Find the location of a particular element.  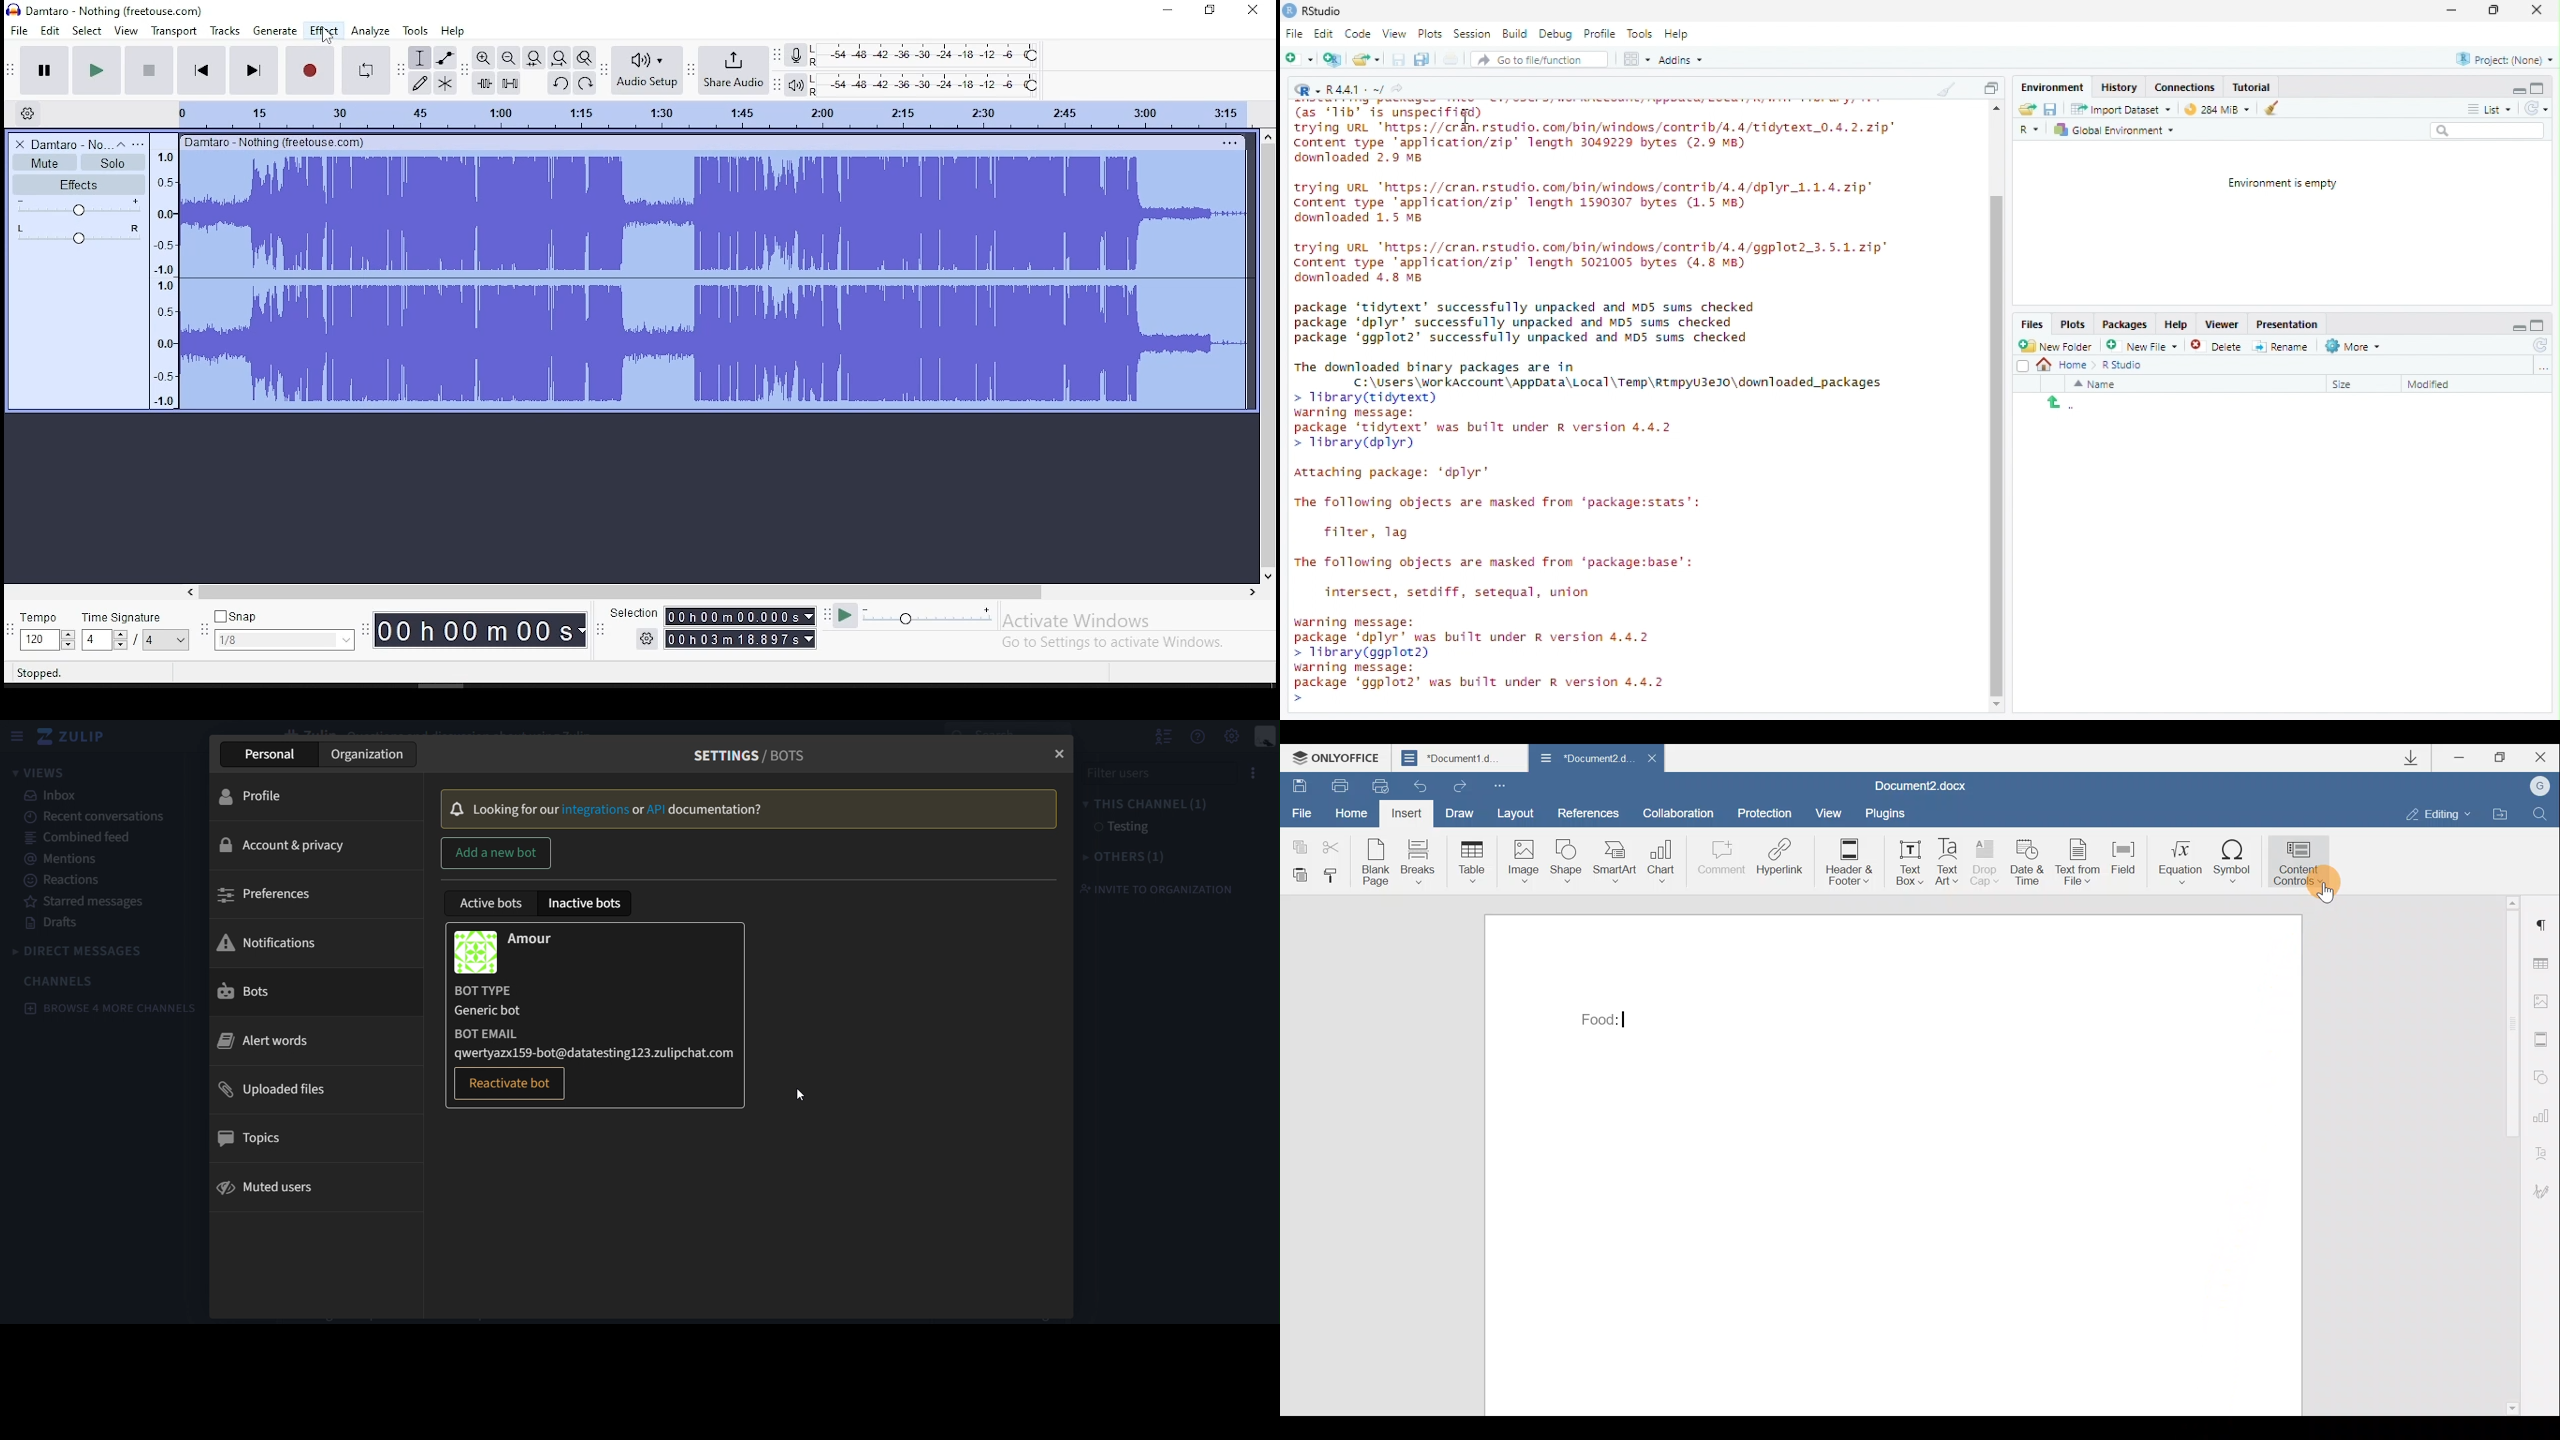

selection tool is located at coordinates (420, 57).